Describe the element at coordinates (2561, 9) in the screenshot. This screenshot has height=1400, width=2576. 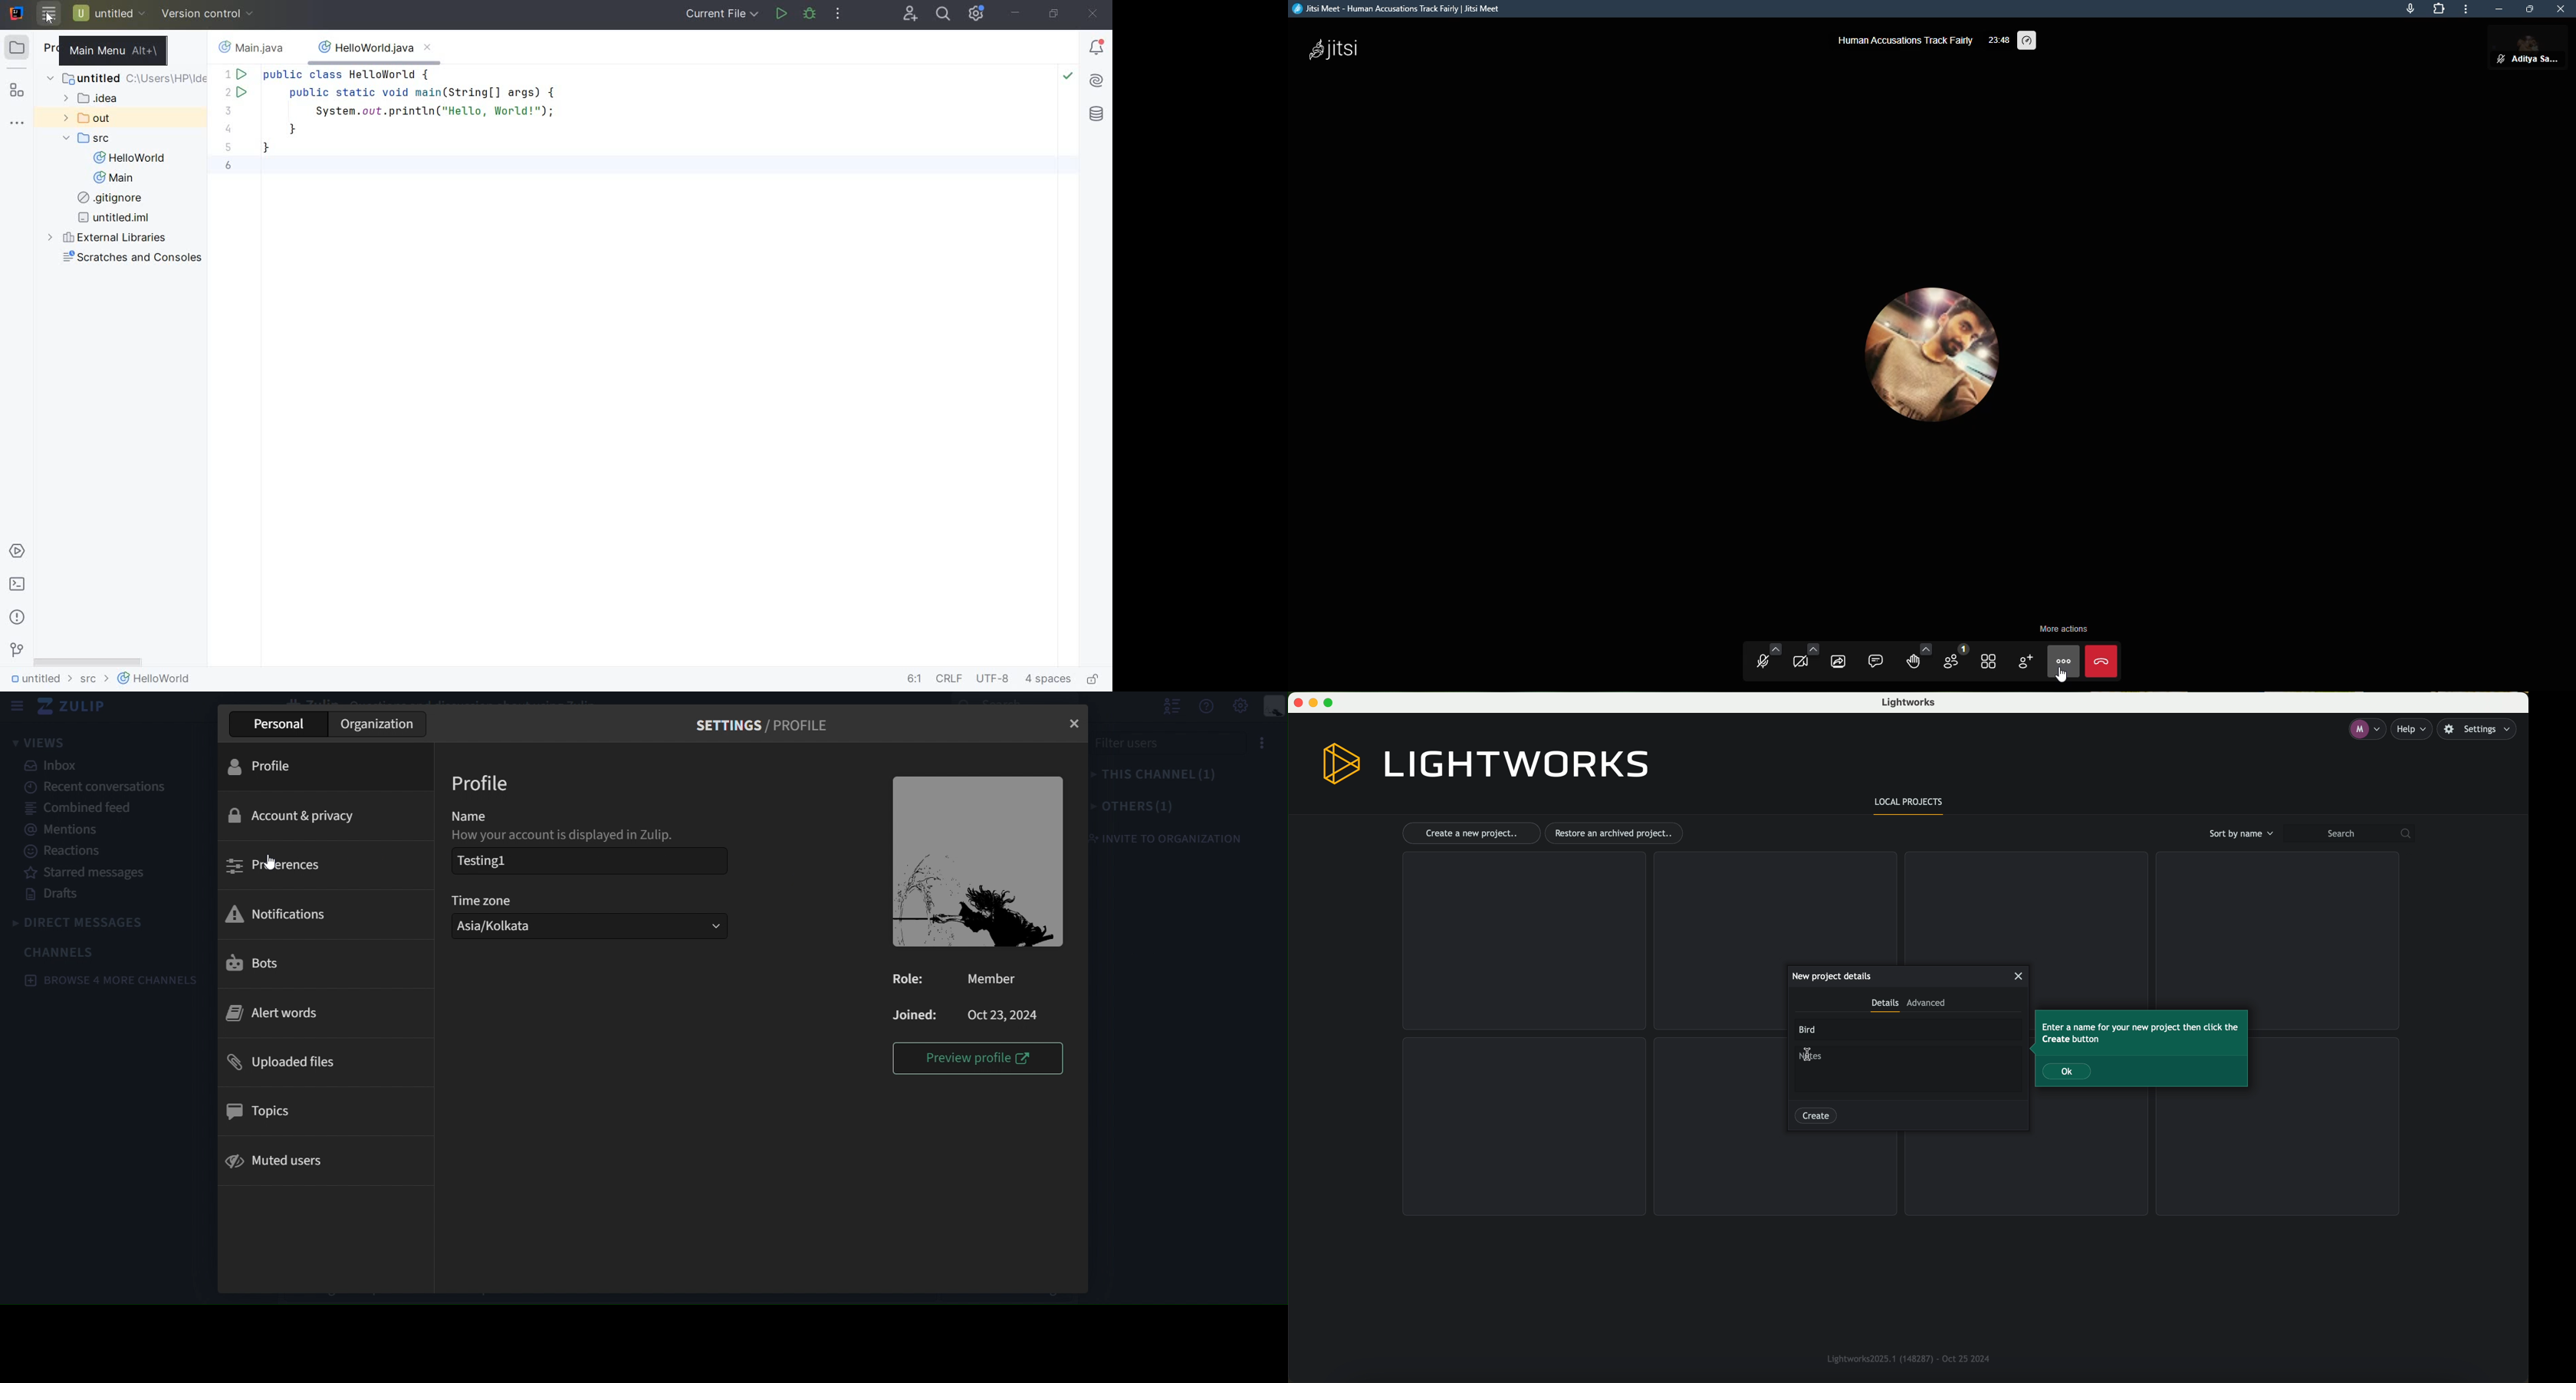
I see `close` at that location.